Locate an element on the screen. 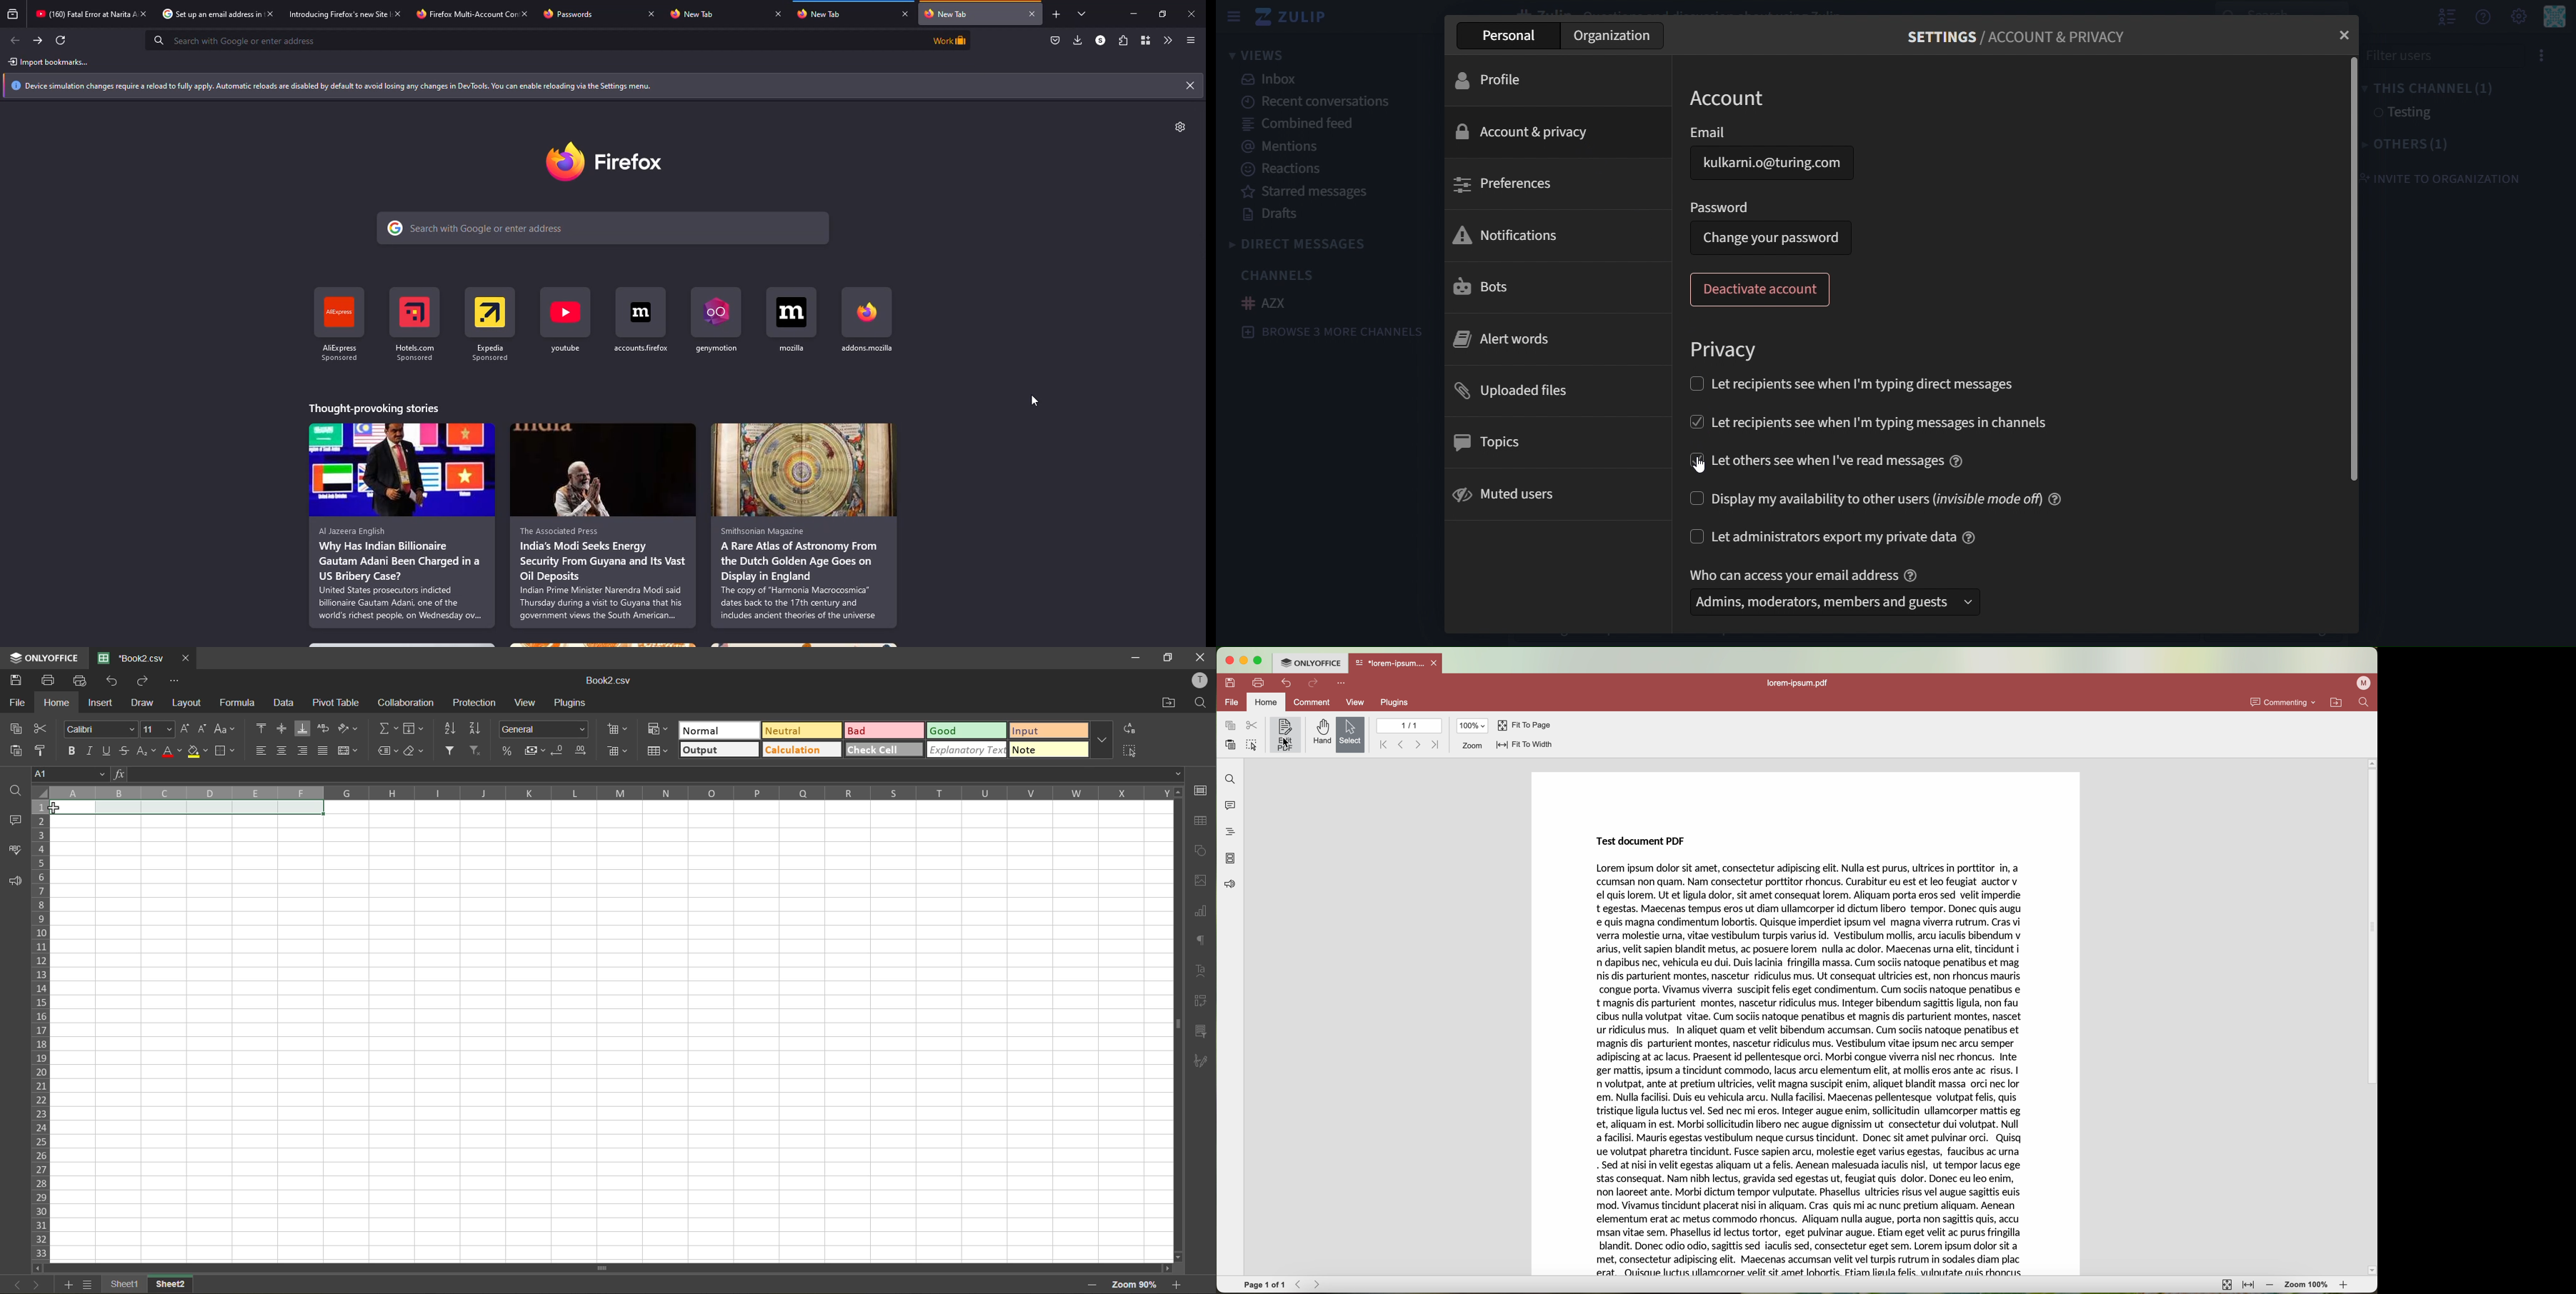  uploadedfiles is located at coordinates (1517, 392).